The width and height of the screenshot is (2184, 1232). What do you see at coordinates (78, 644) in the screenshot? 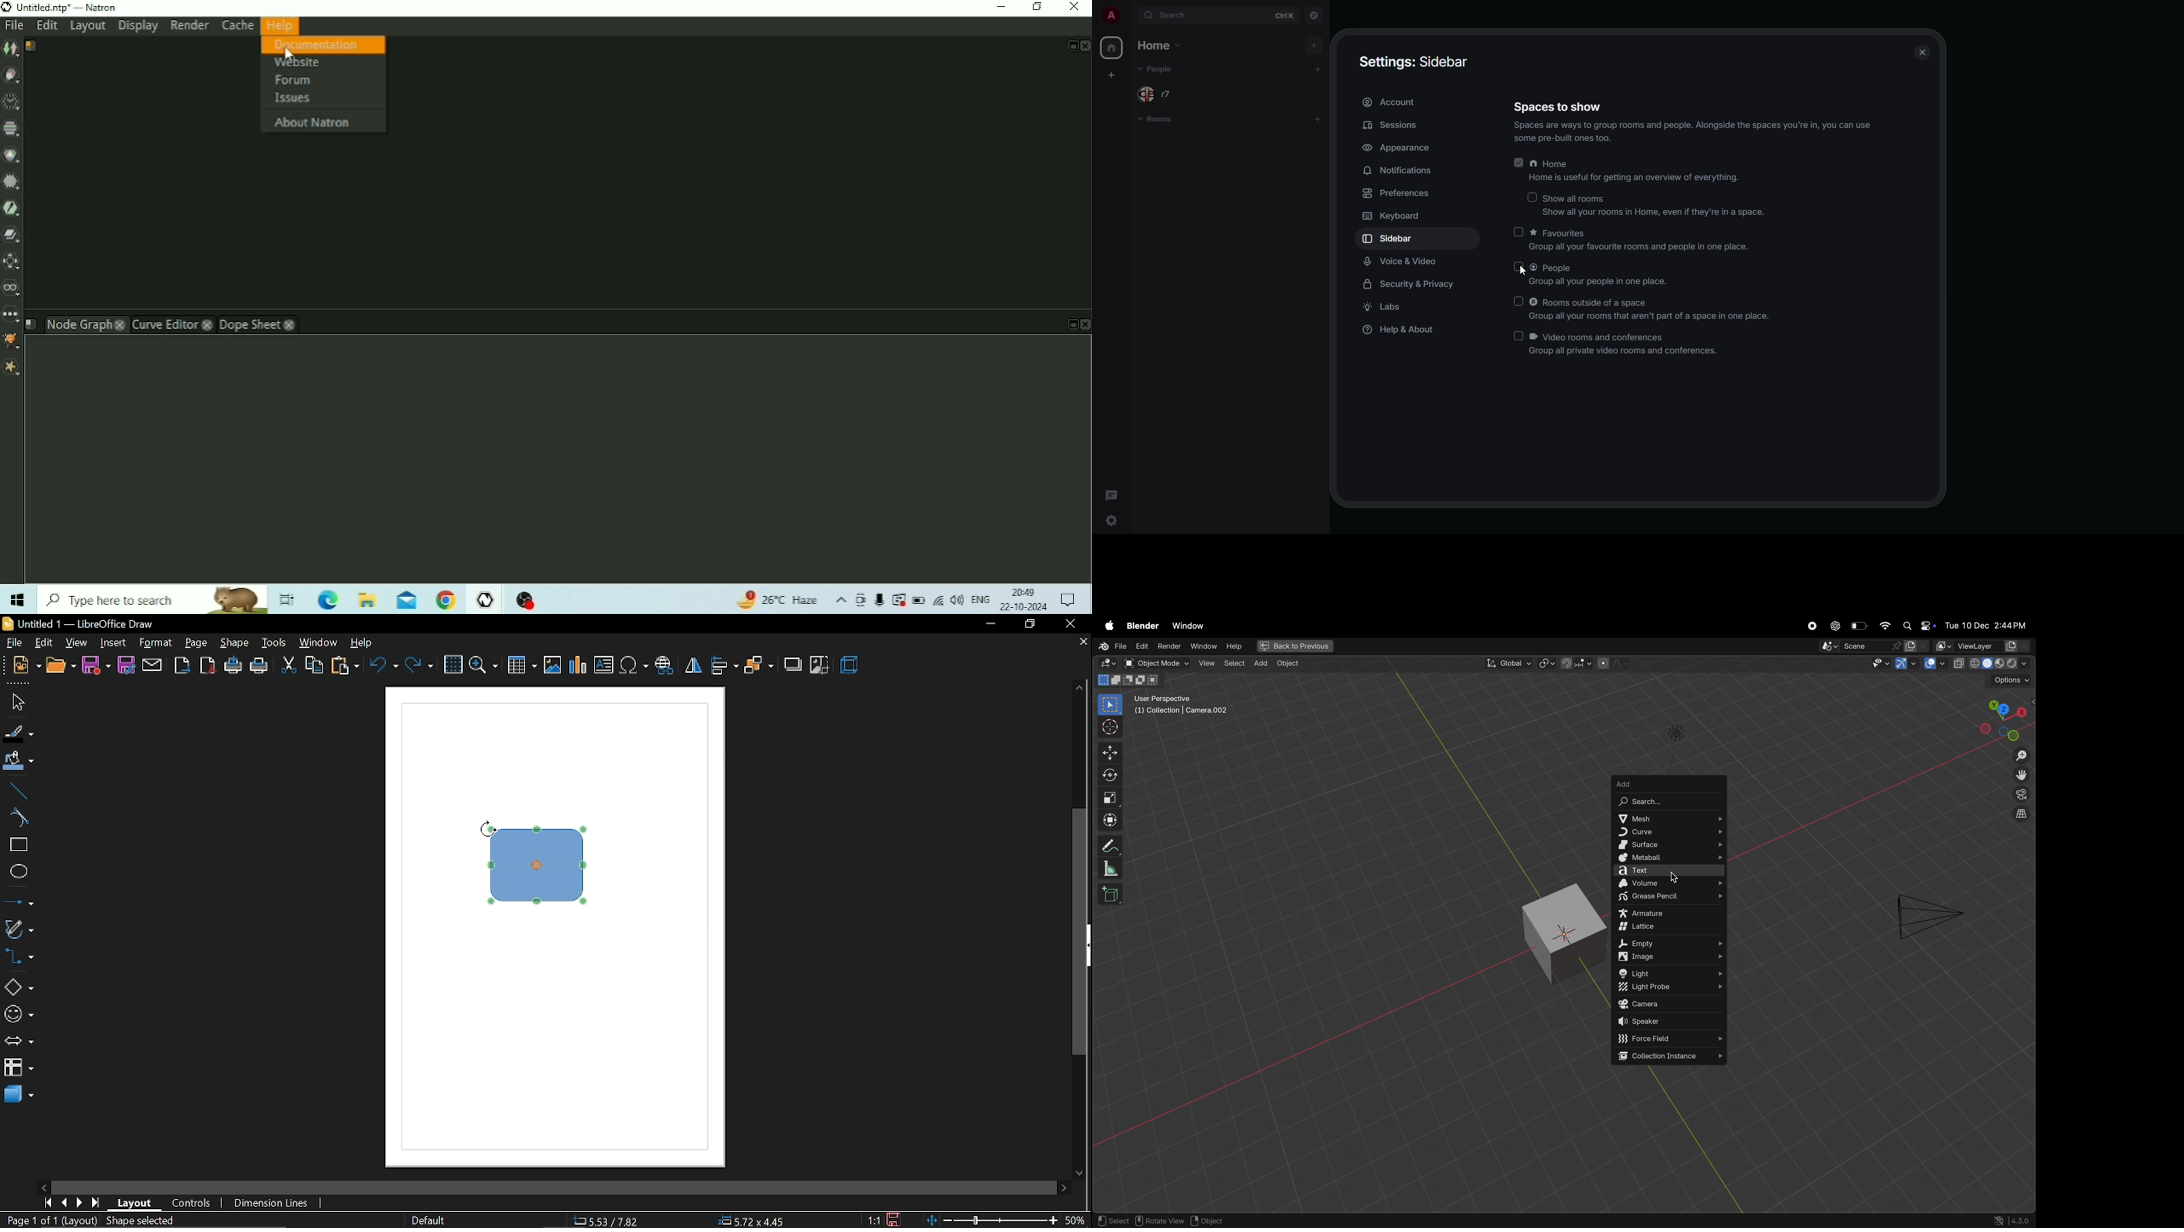
I see `view` at bounding box center [78, 644].